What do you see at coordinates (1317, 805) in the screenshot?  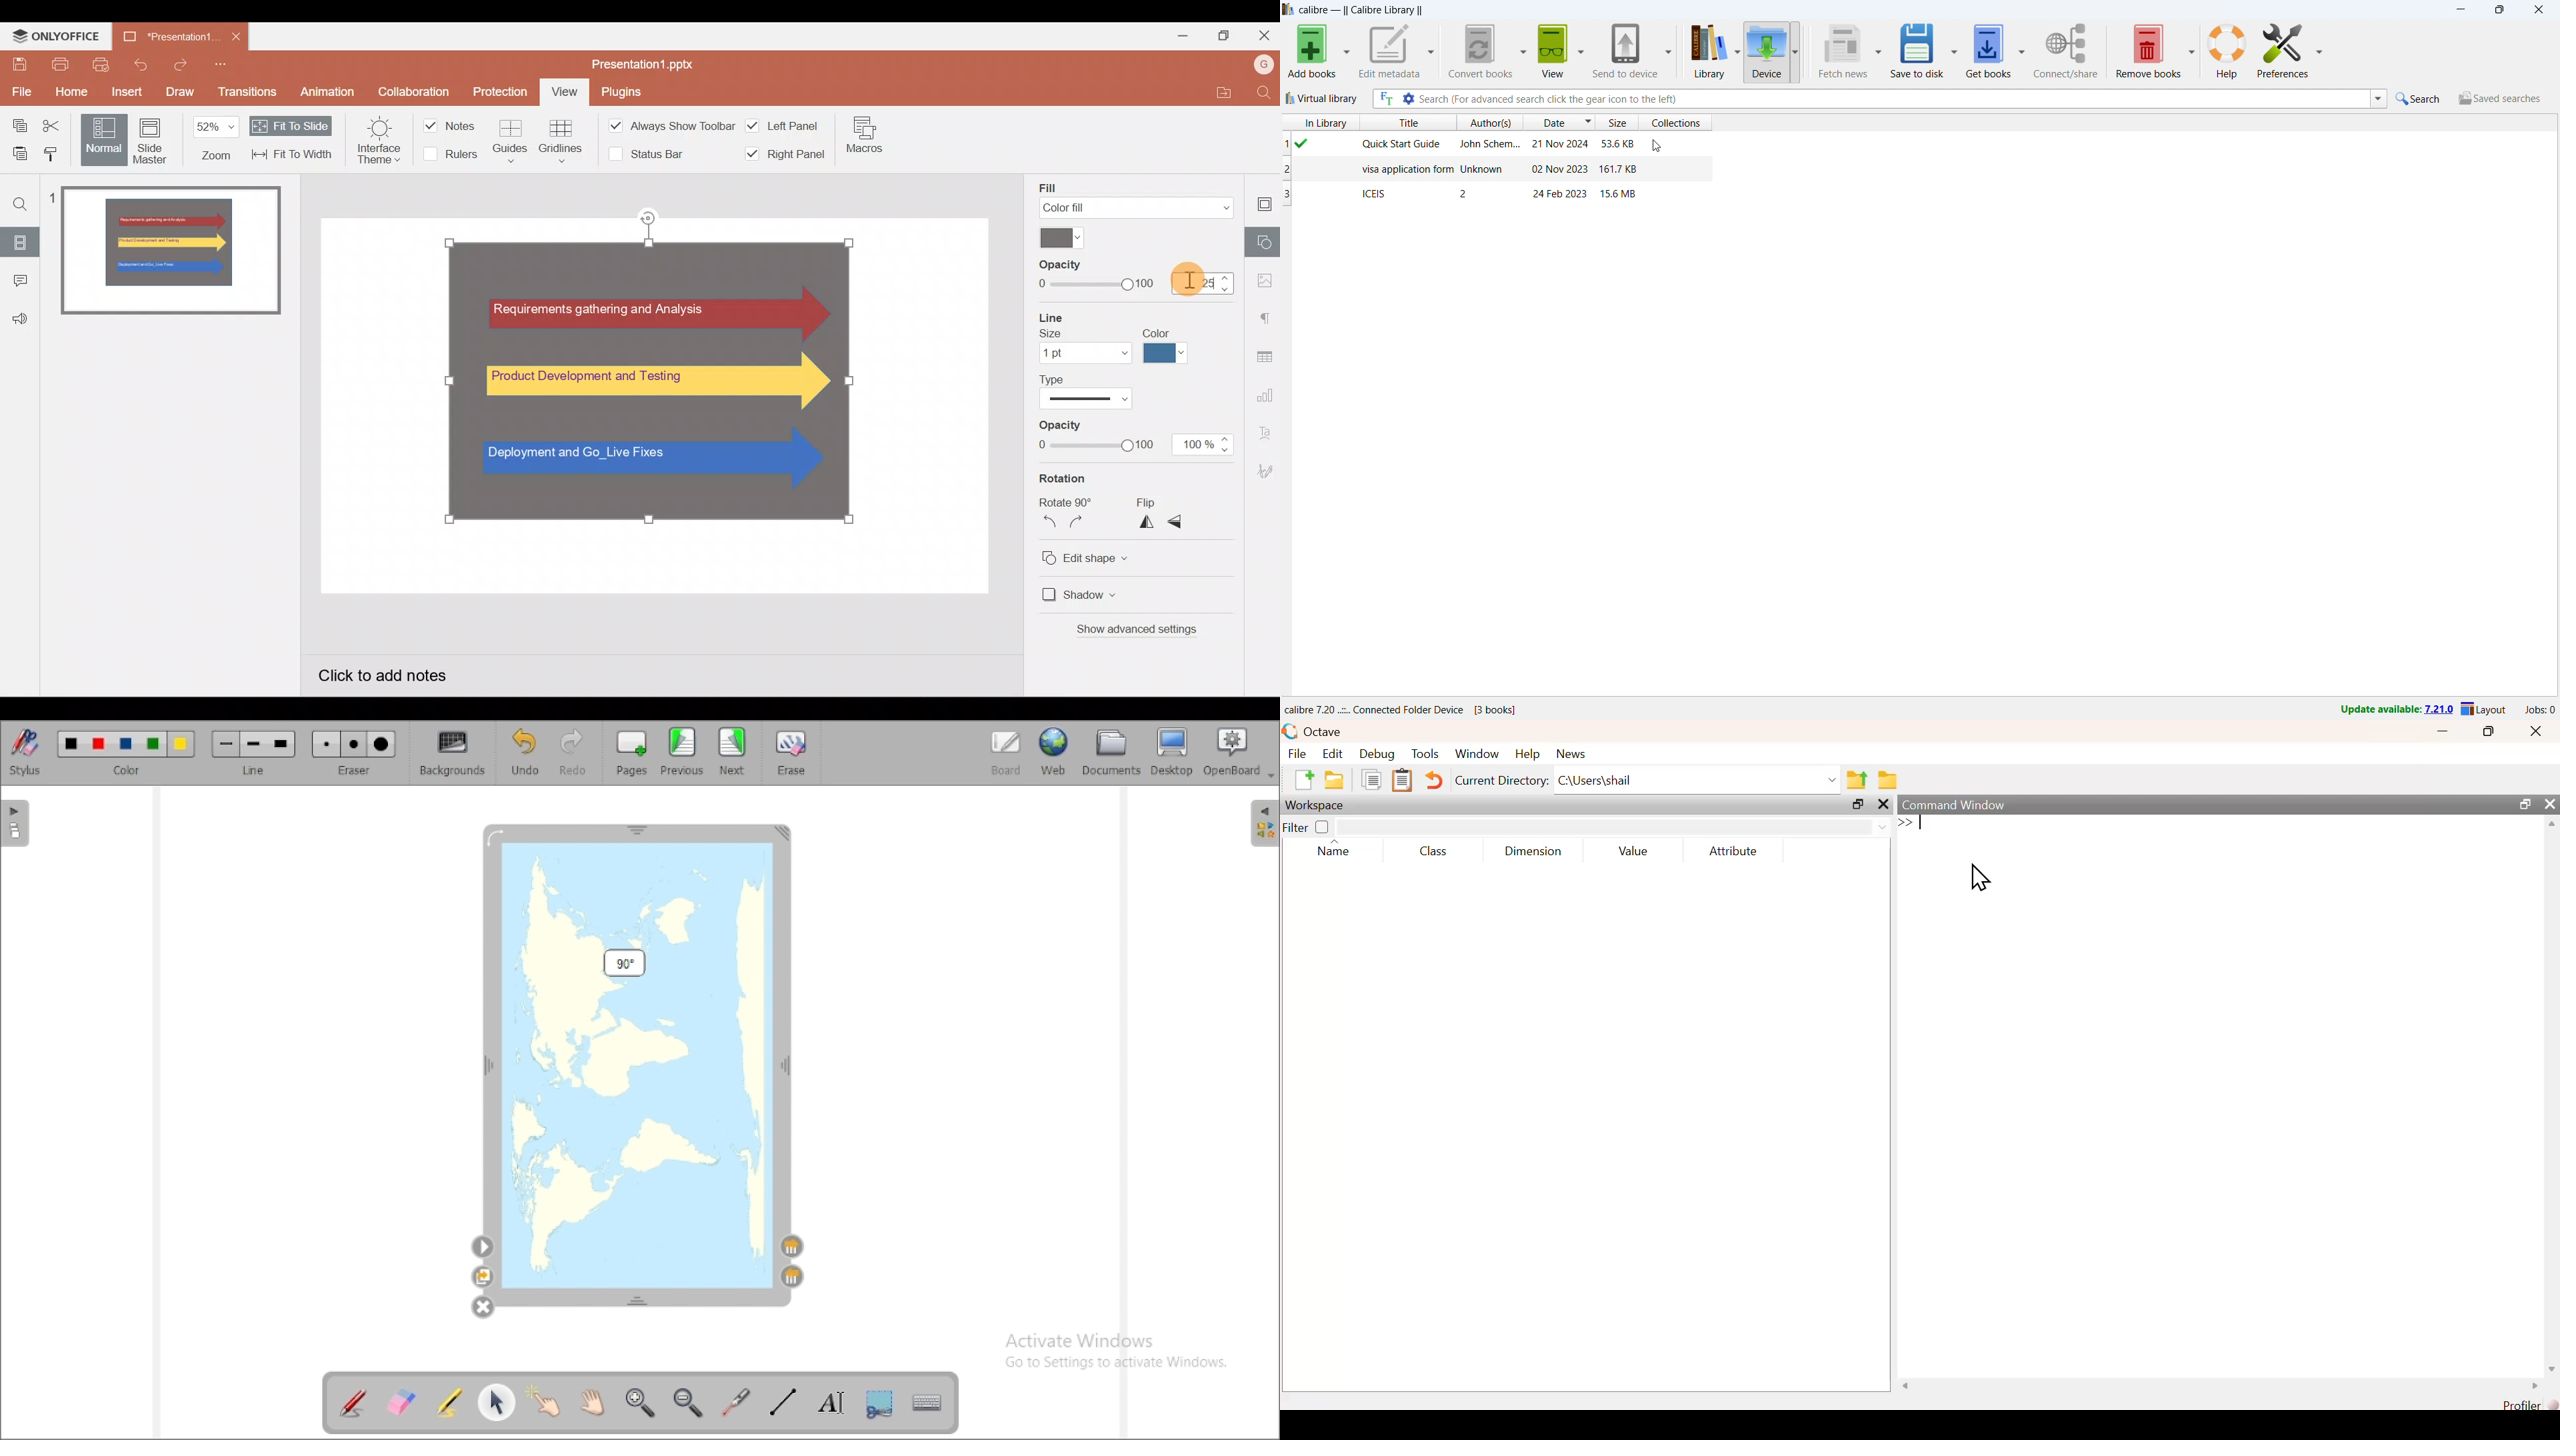 I see `Workspace` at bounding box center [1317, 805].